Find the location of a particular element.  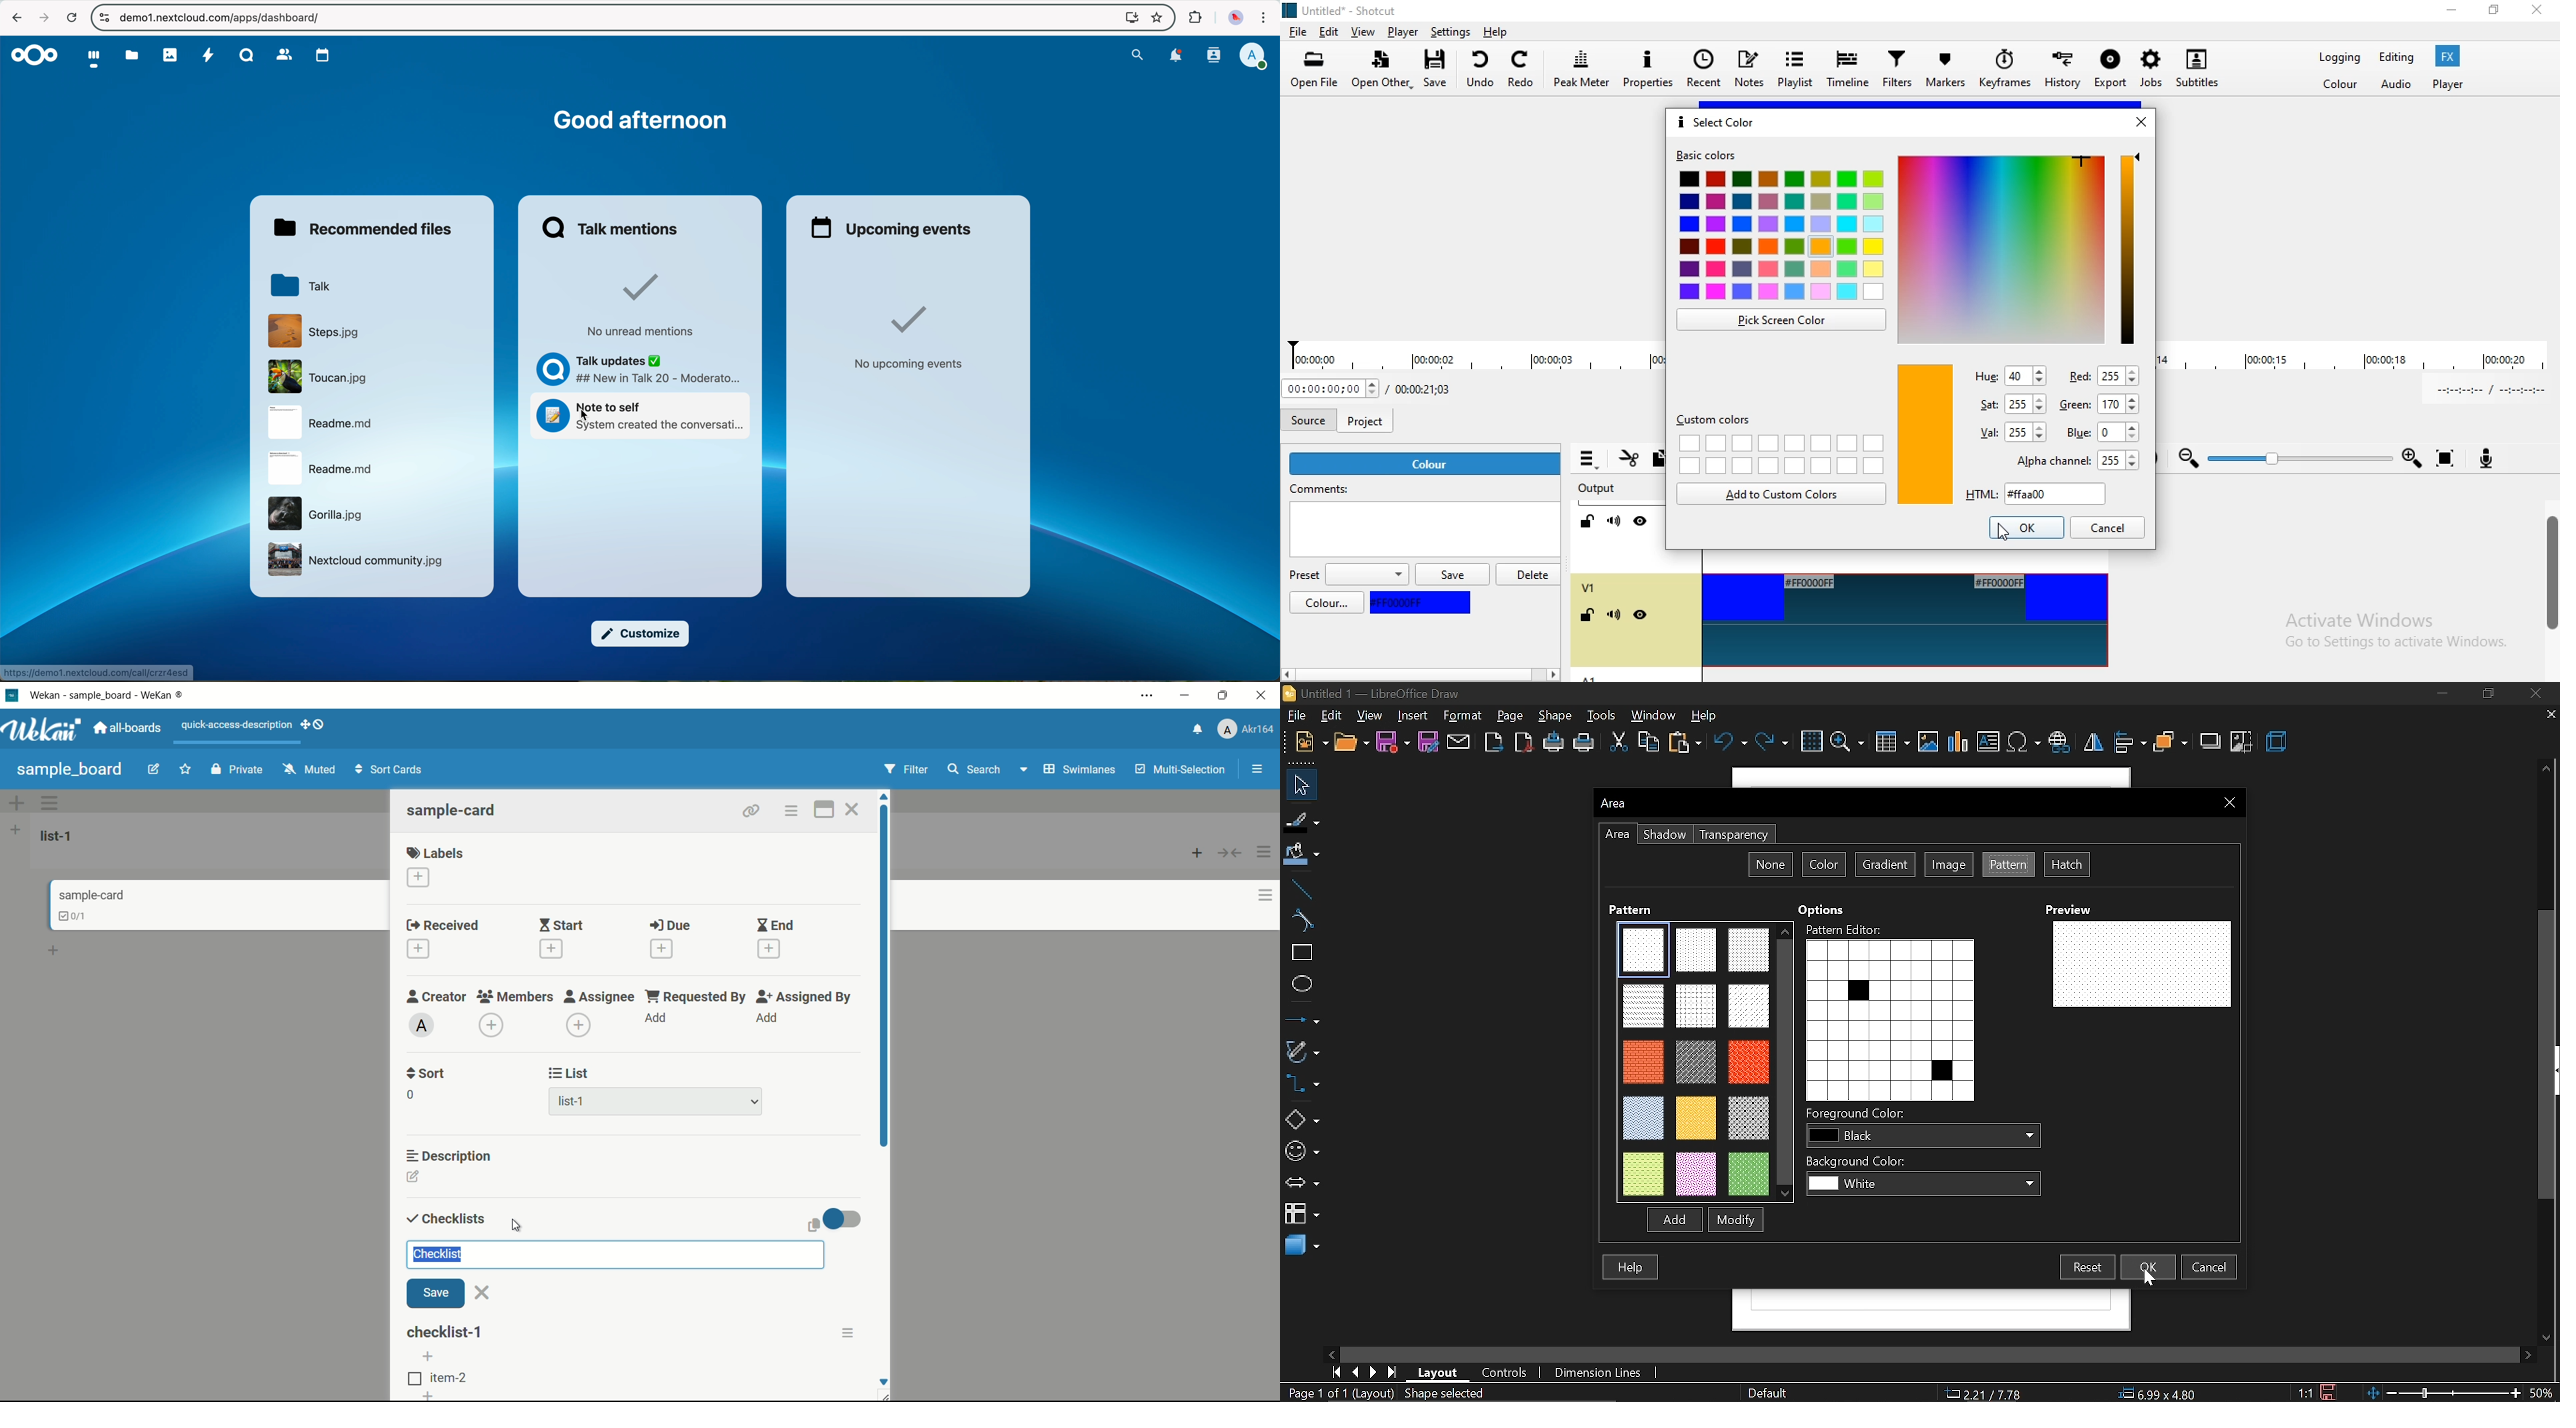

app icon is located at coordinates (11, 695).